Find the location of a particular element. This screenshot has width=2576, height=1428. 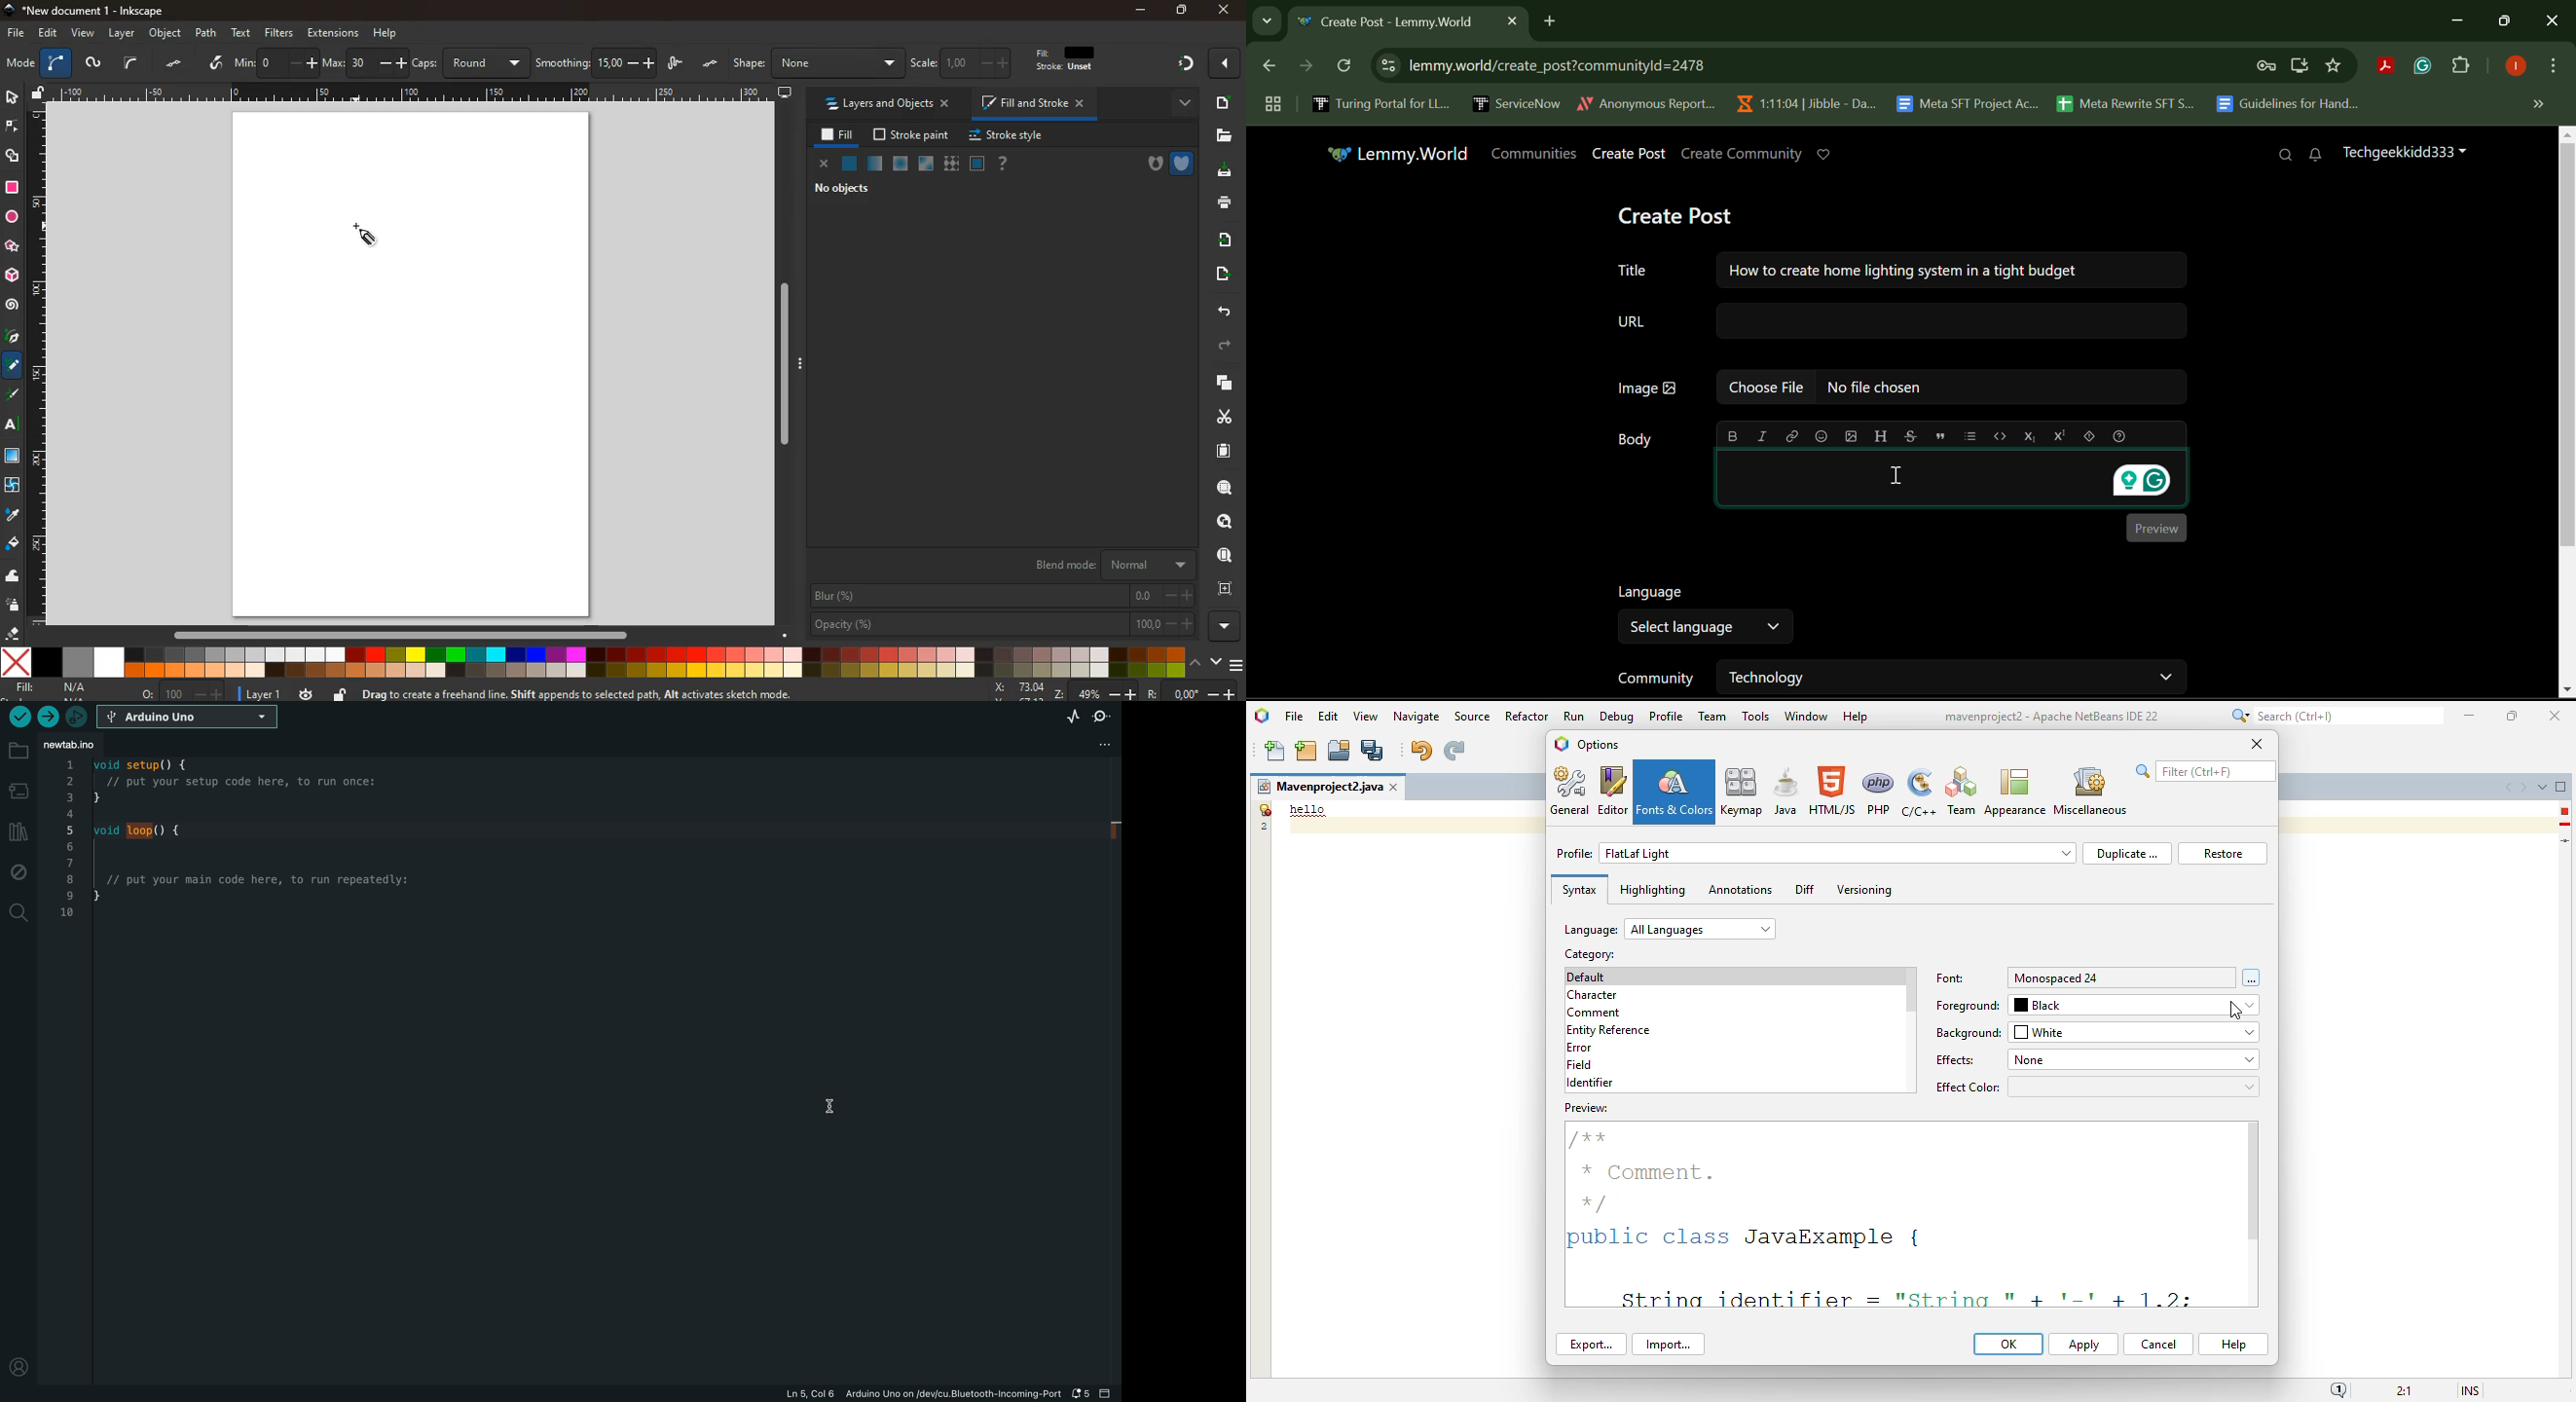

pick is located at coordinates (11, 338).